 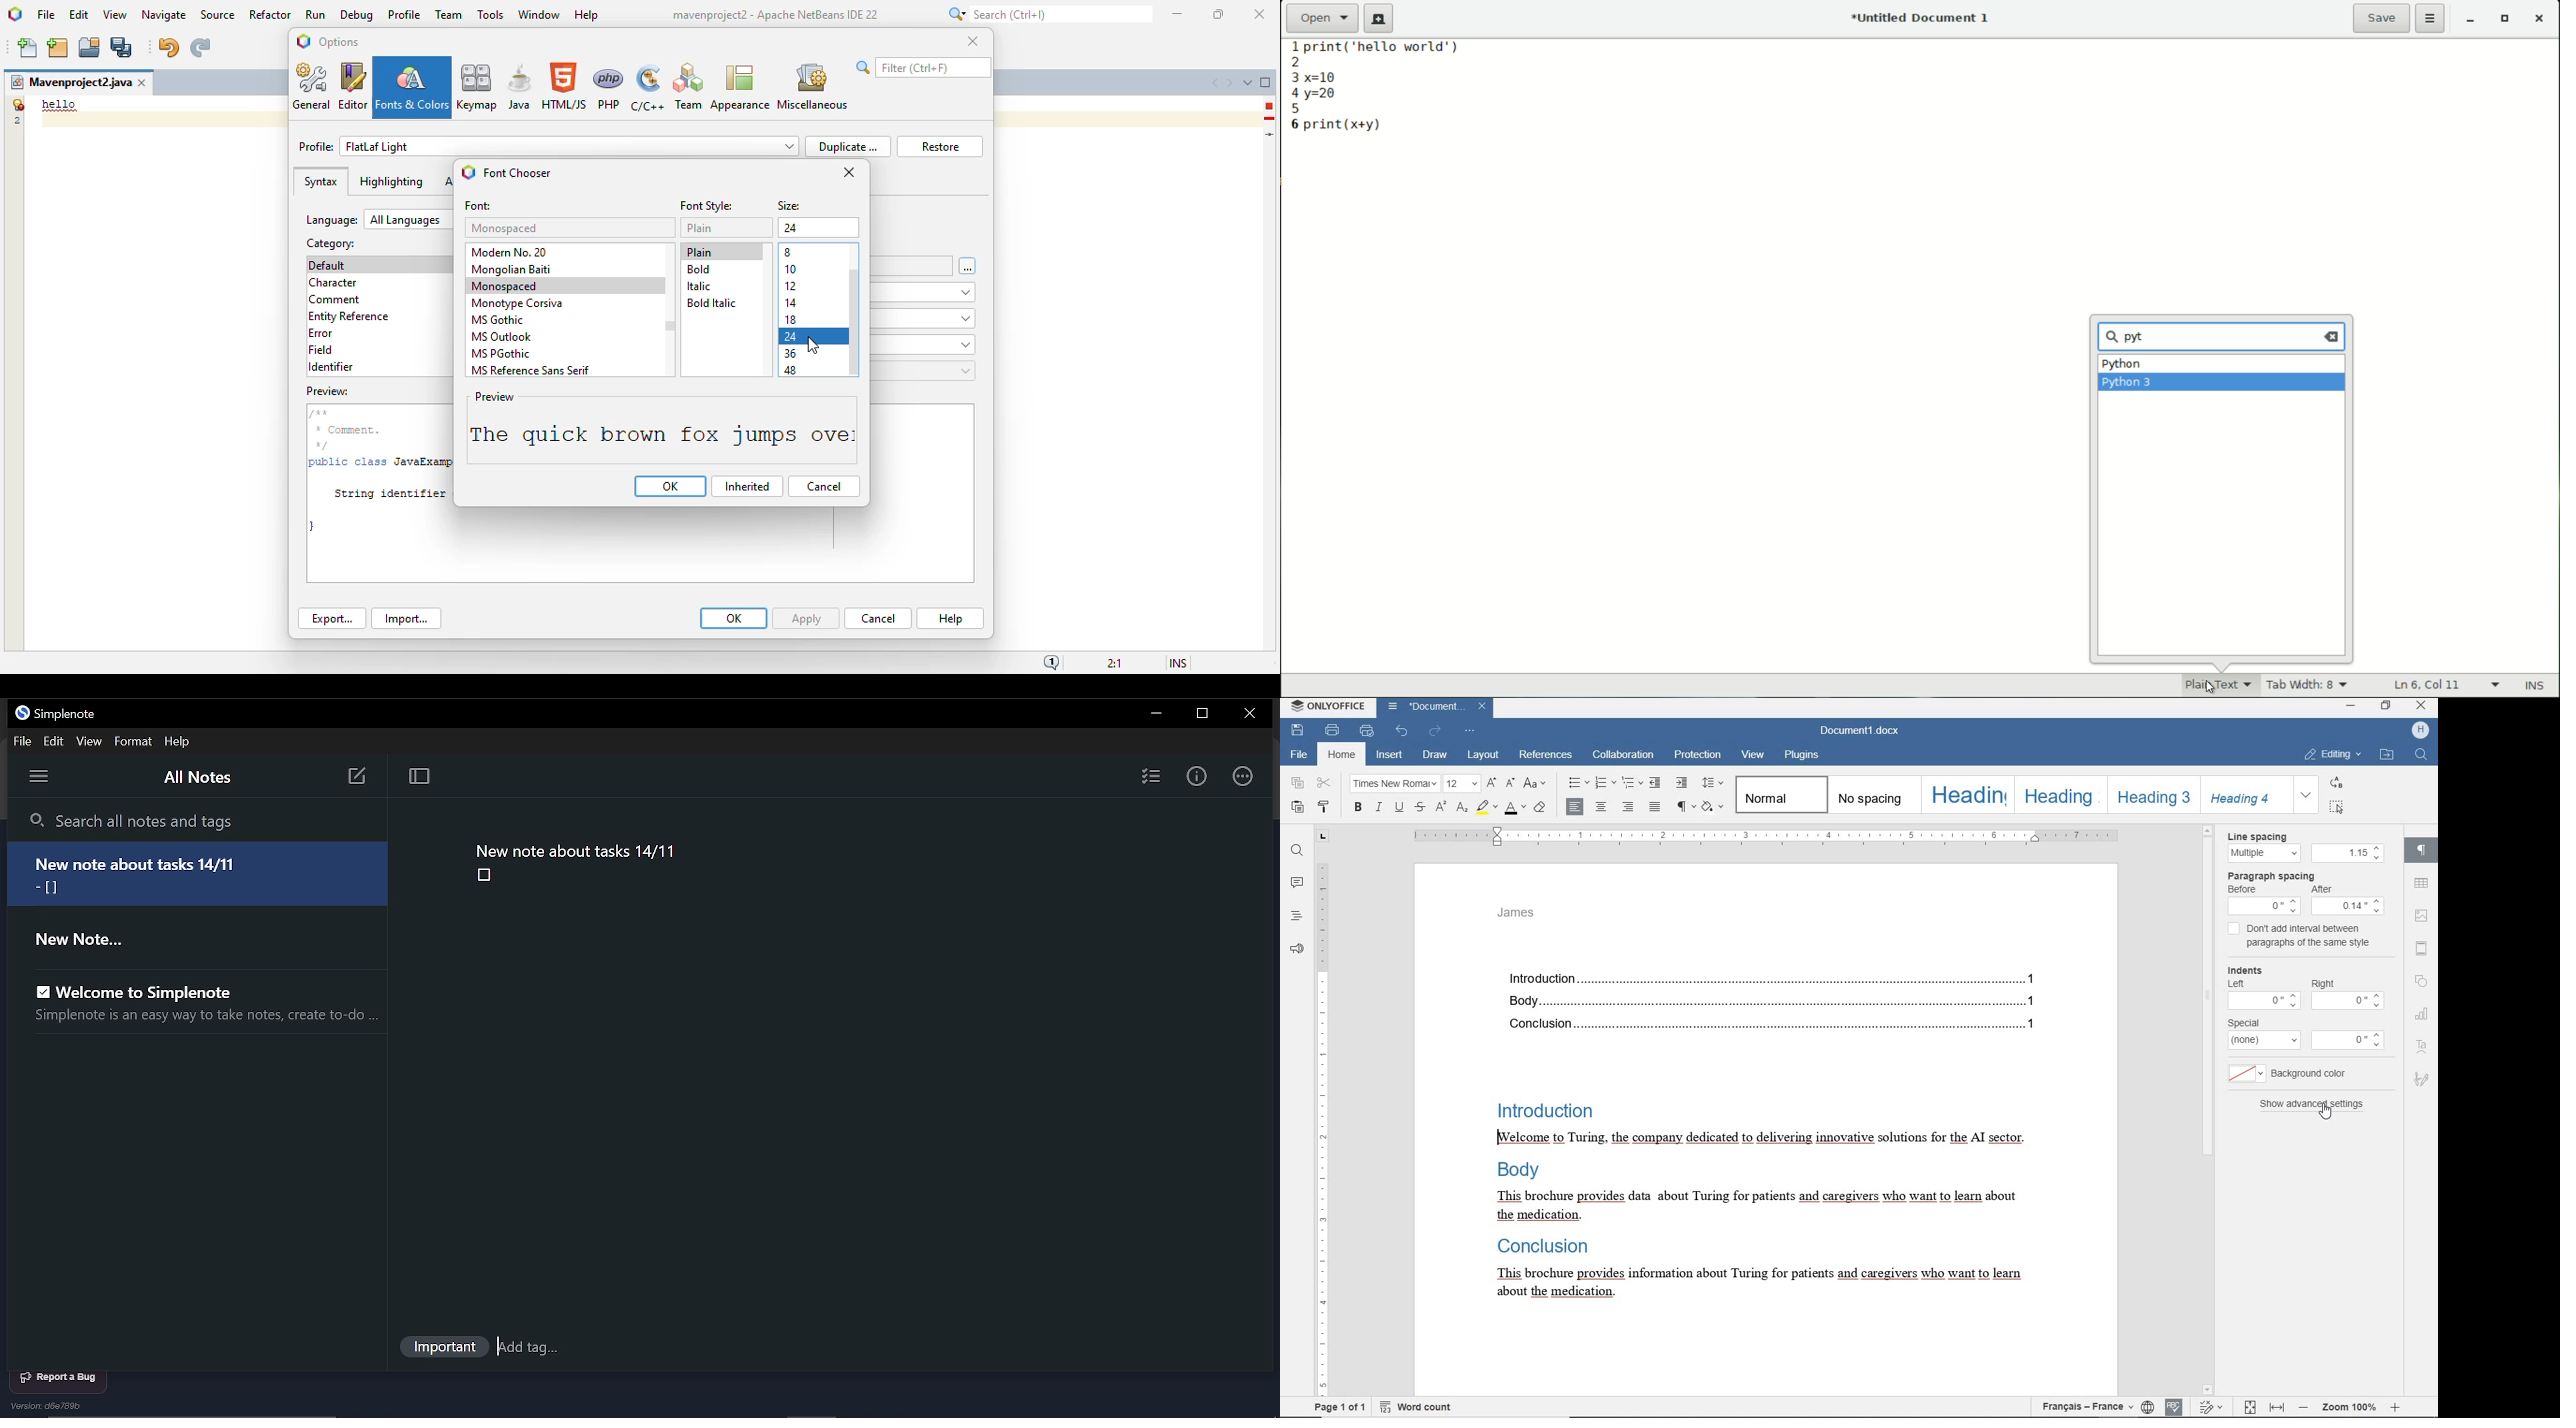 What do you see at coordinates (1781, 1024) in the screenshot?
I see `Conclusion` at bounding box center [1781, 1024].